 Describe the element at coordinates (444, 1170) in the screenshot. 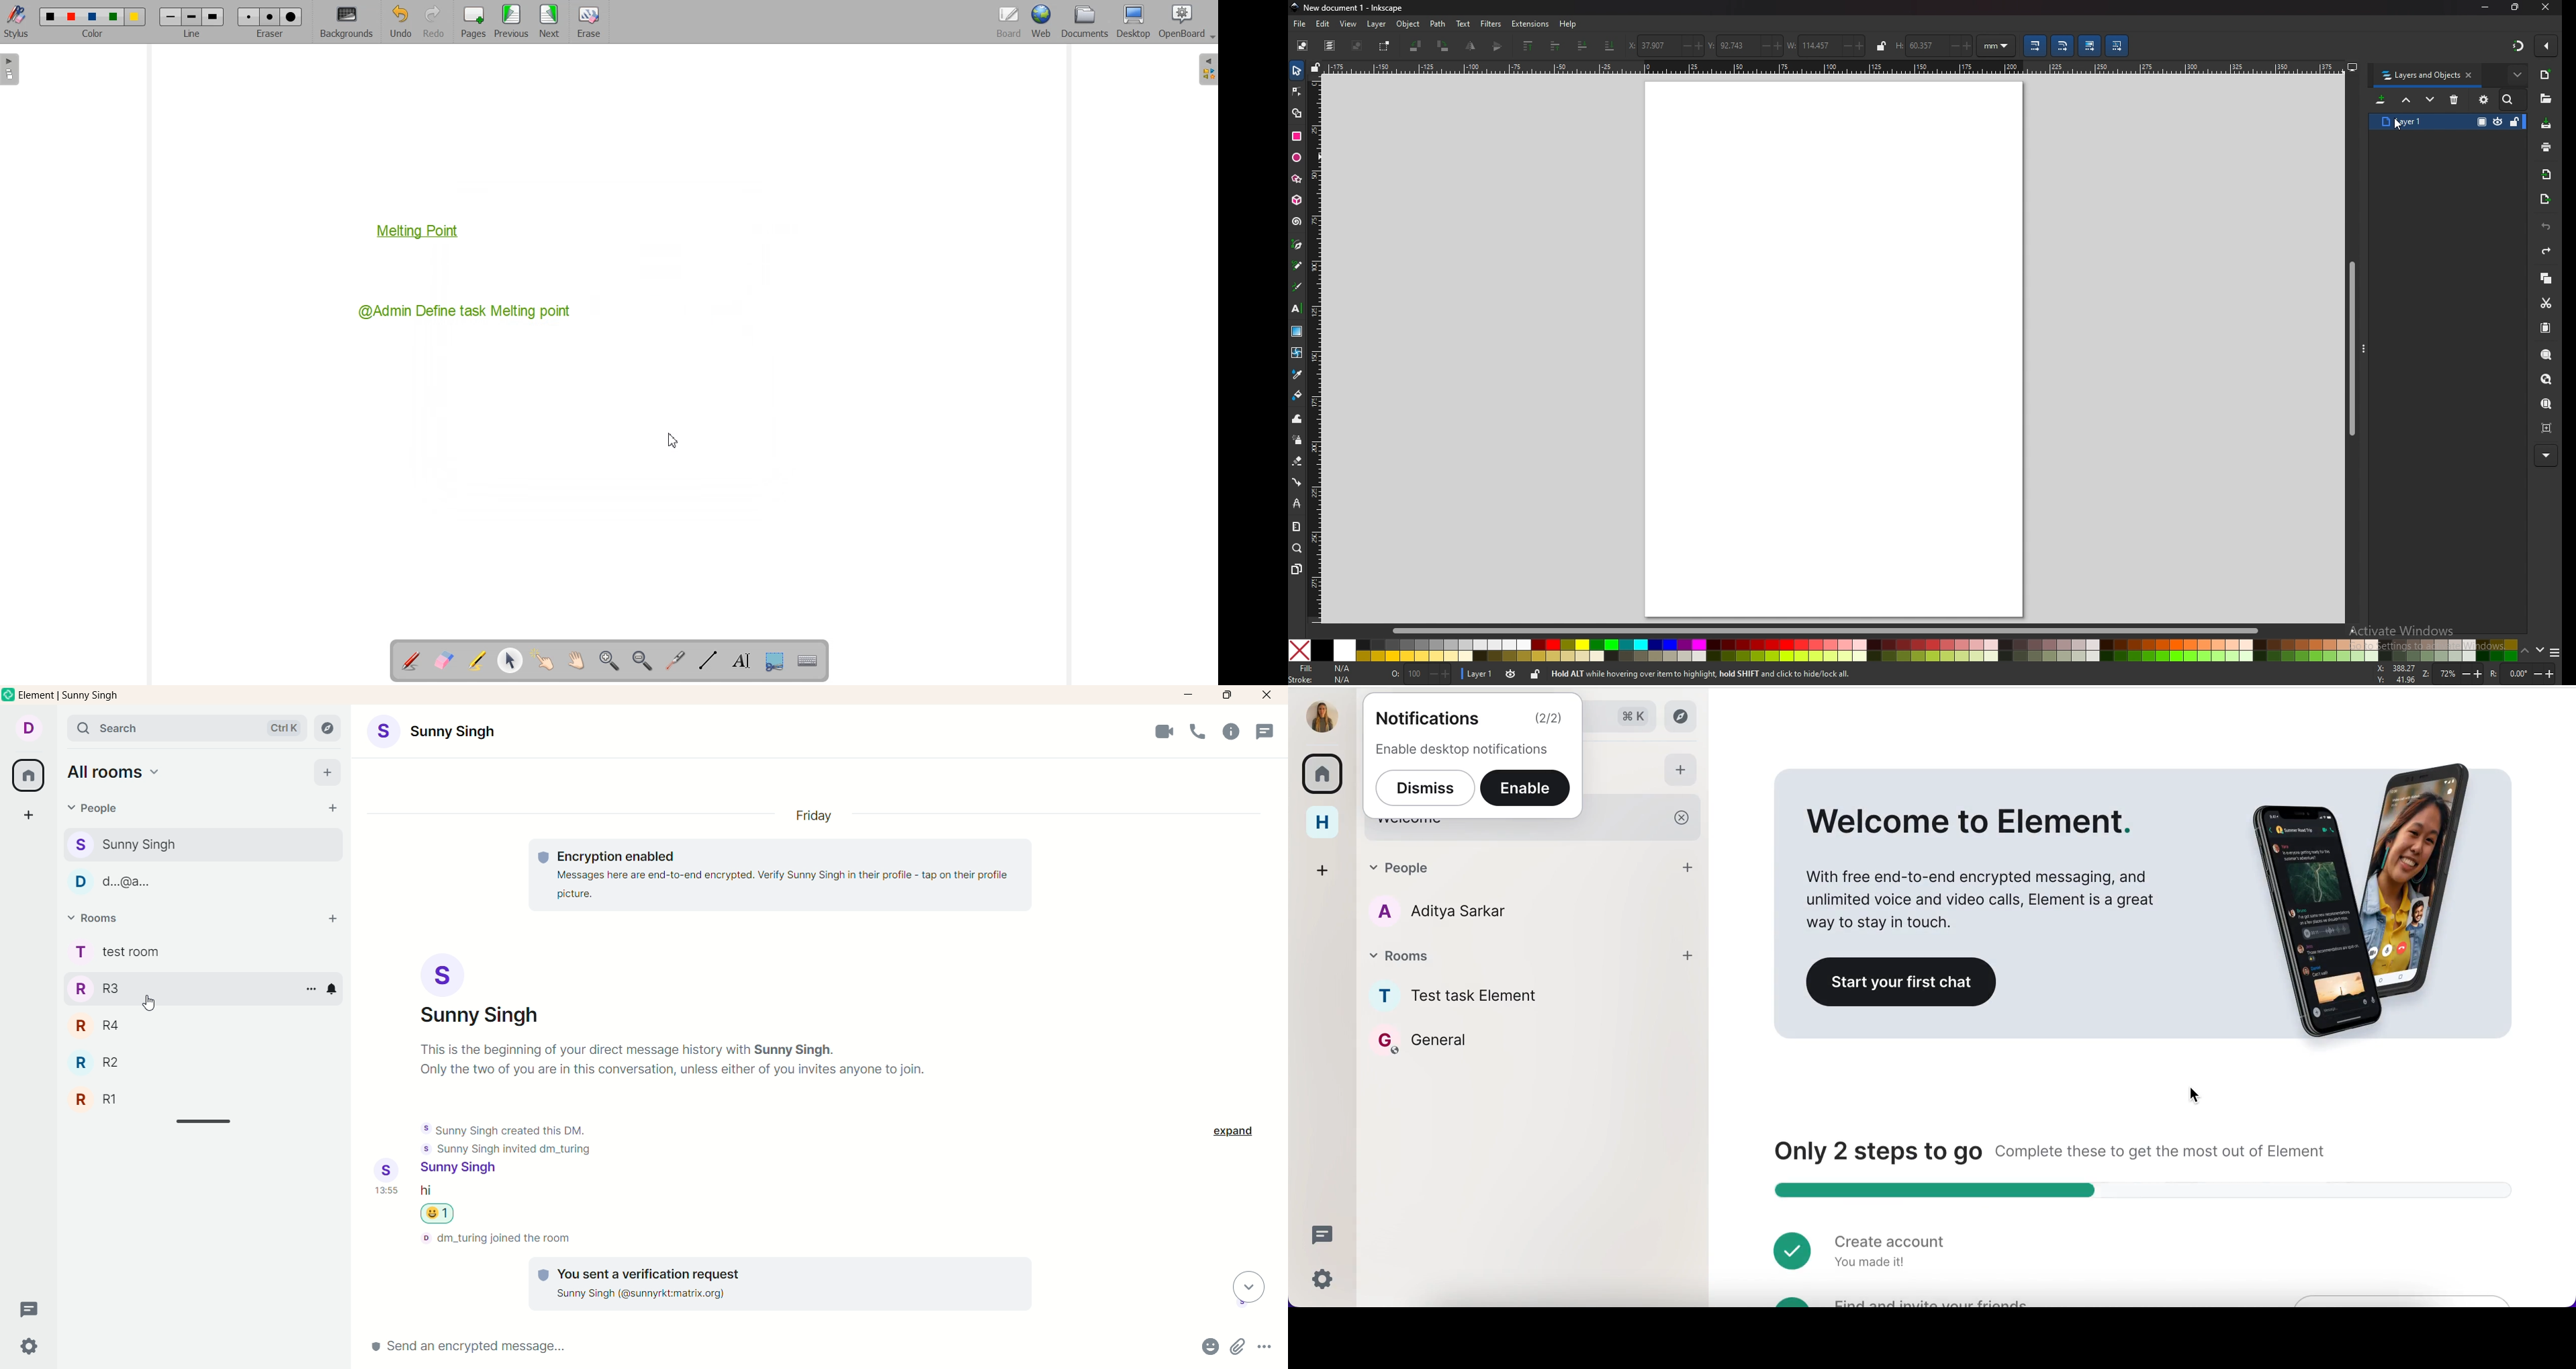

I see `account` at that location.